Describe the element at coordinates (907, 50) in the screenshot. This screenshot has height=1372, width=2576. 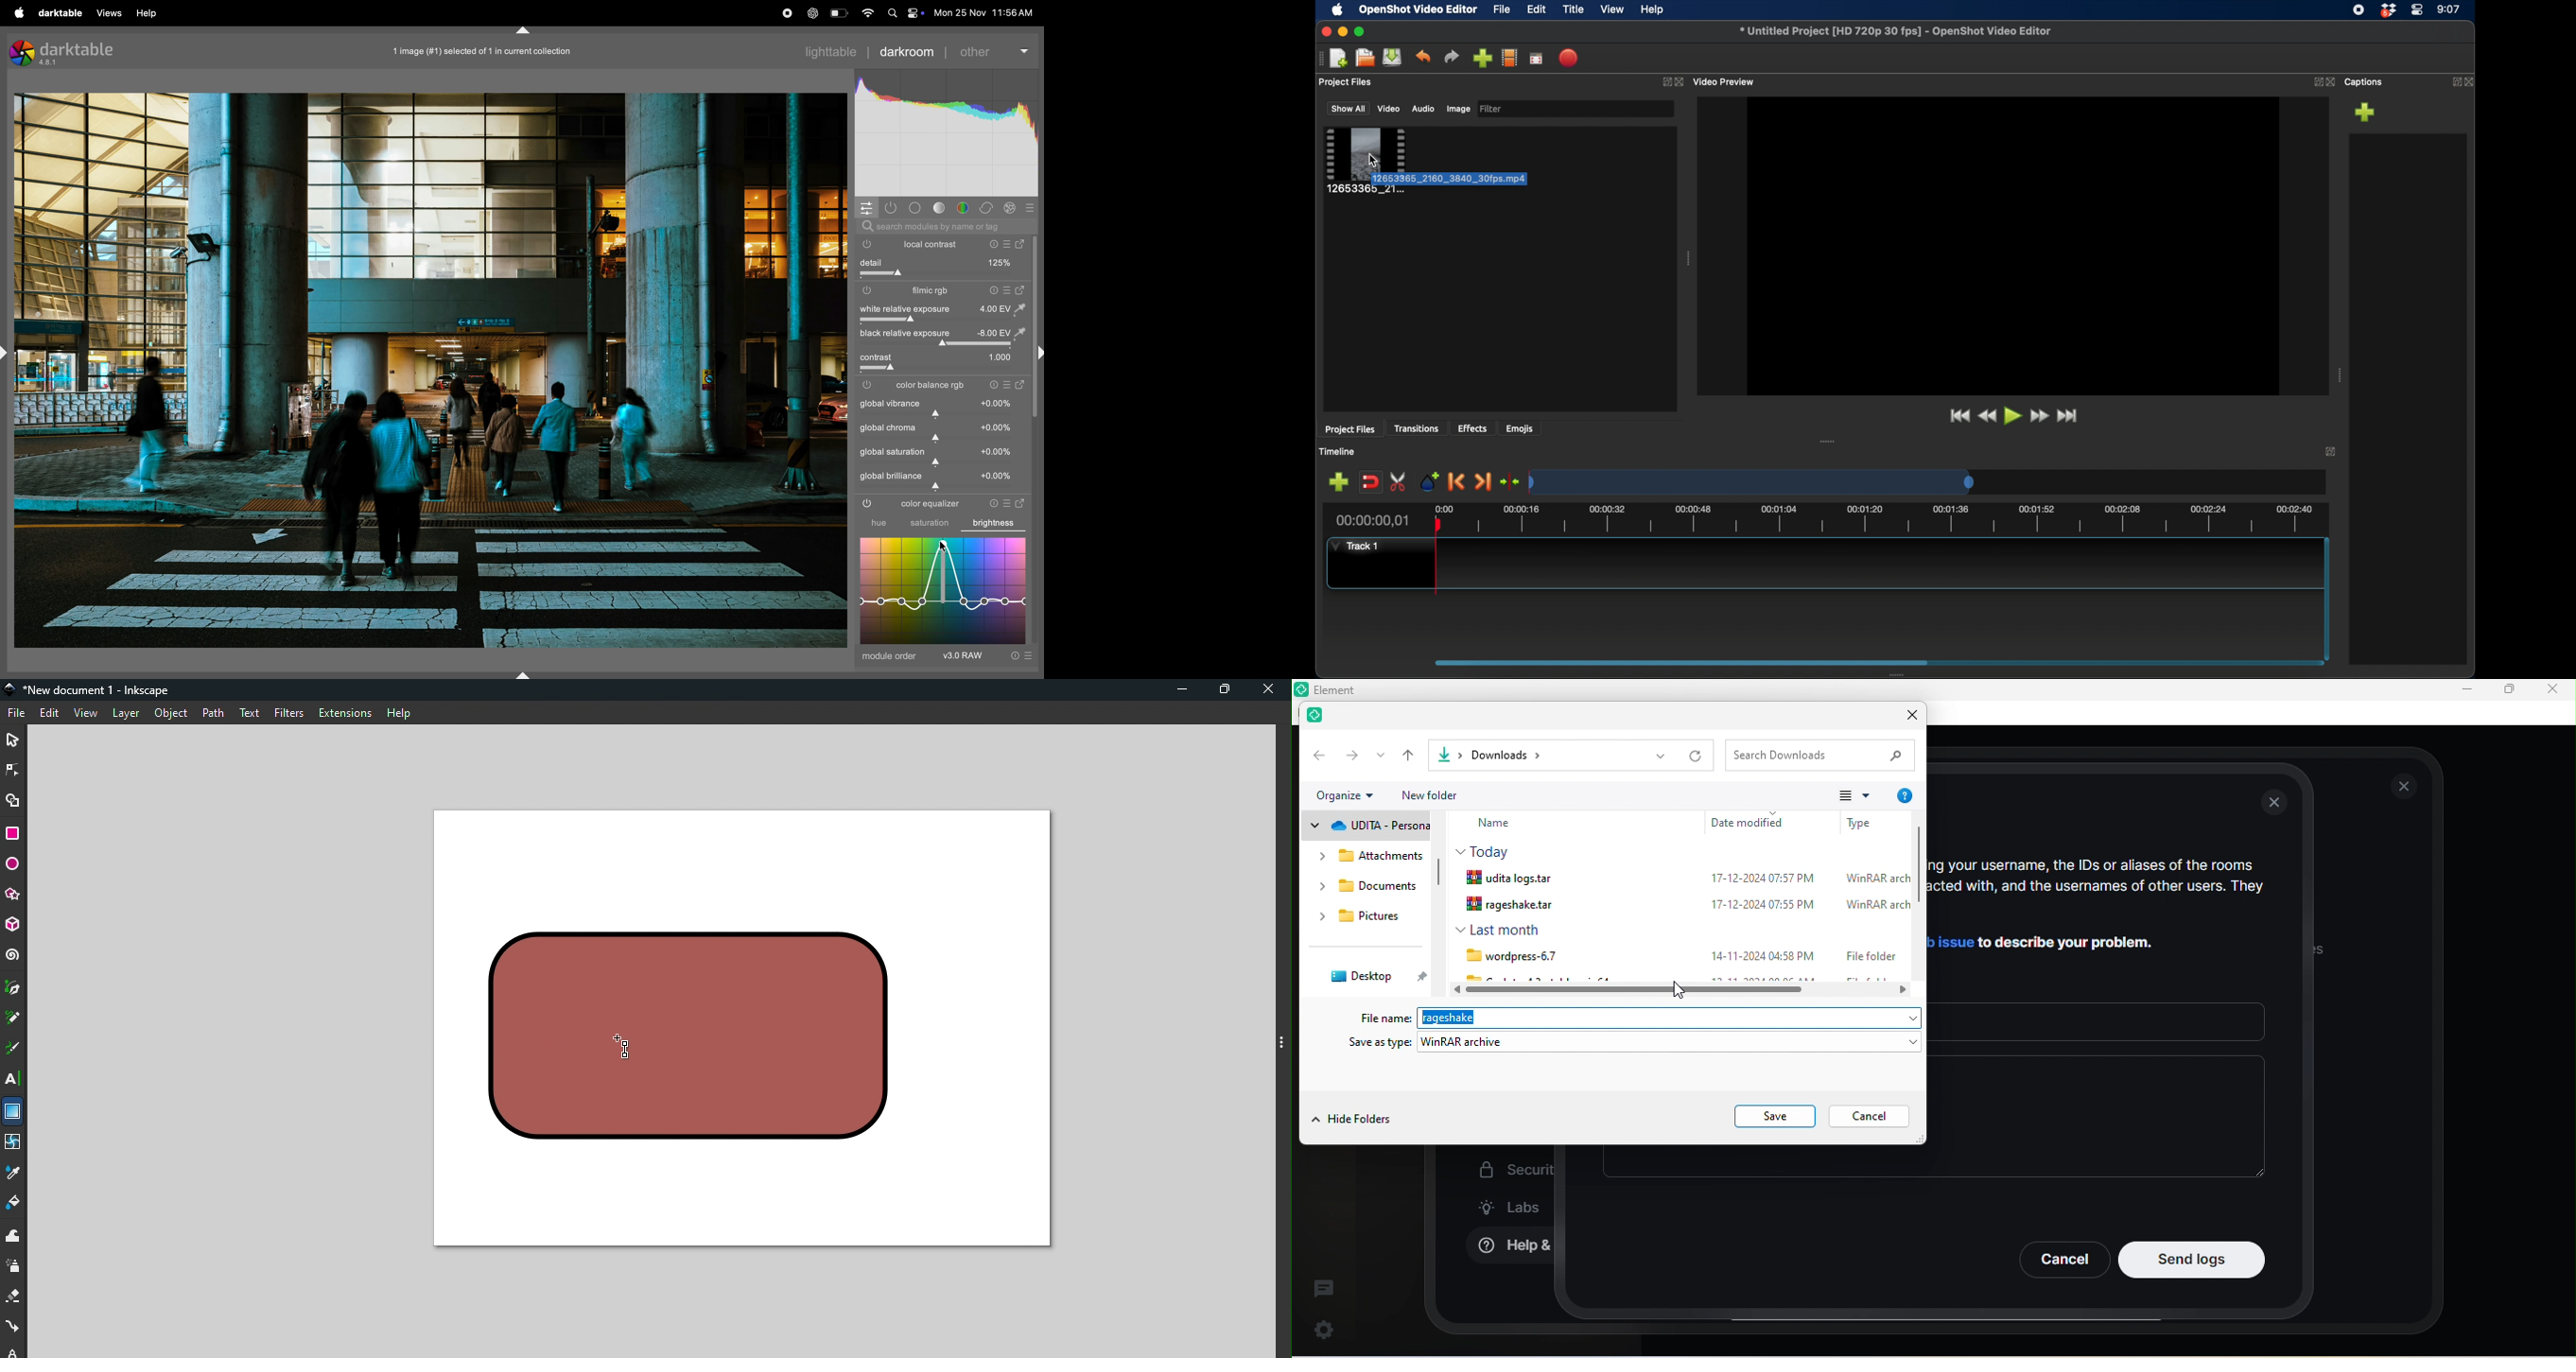
I see `darkroom` at that location.